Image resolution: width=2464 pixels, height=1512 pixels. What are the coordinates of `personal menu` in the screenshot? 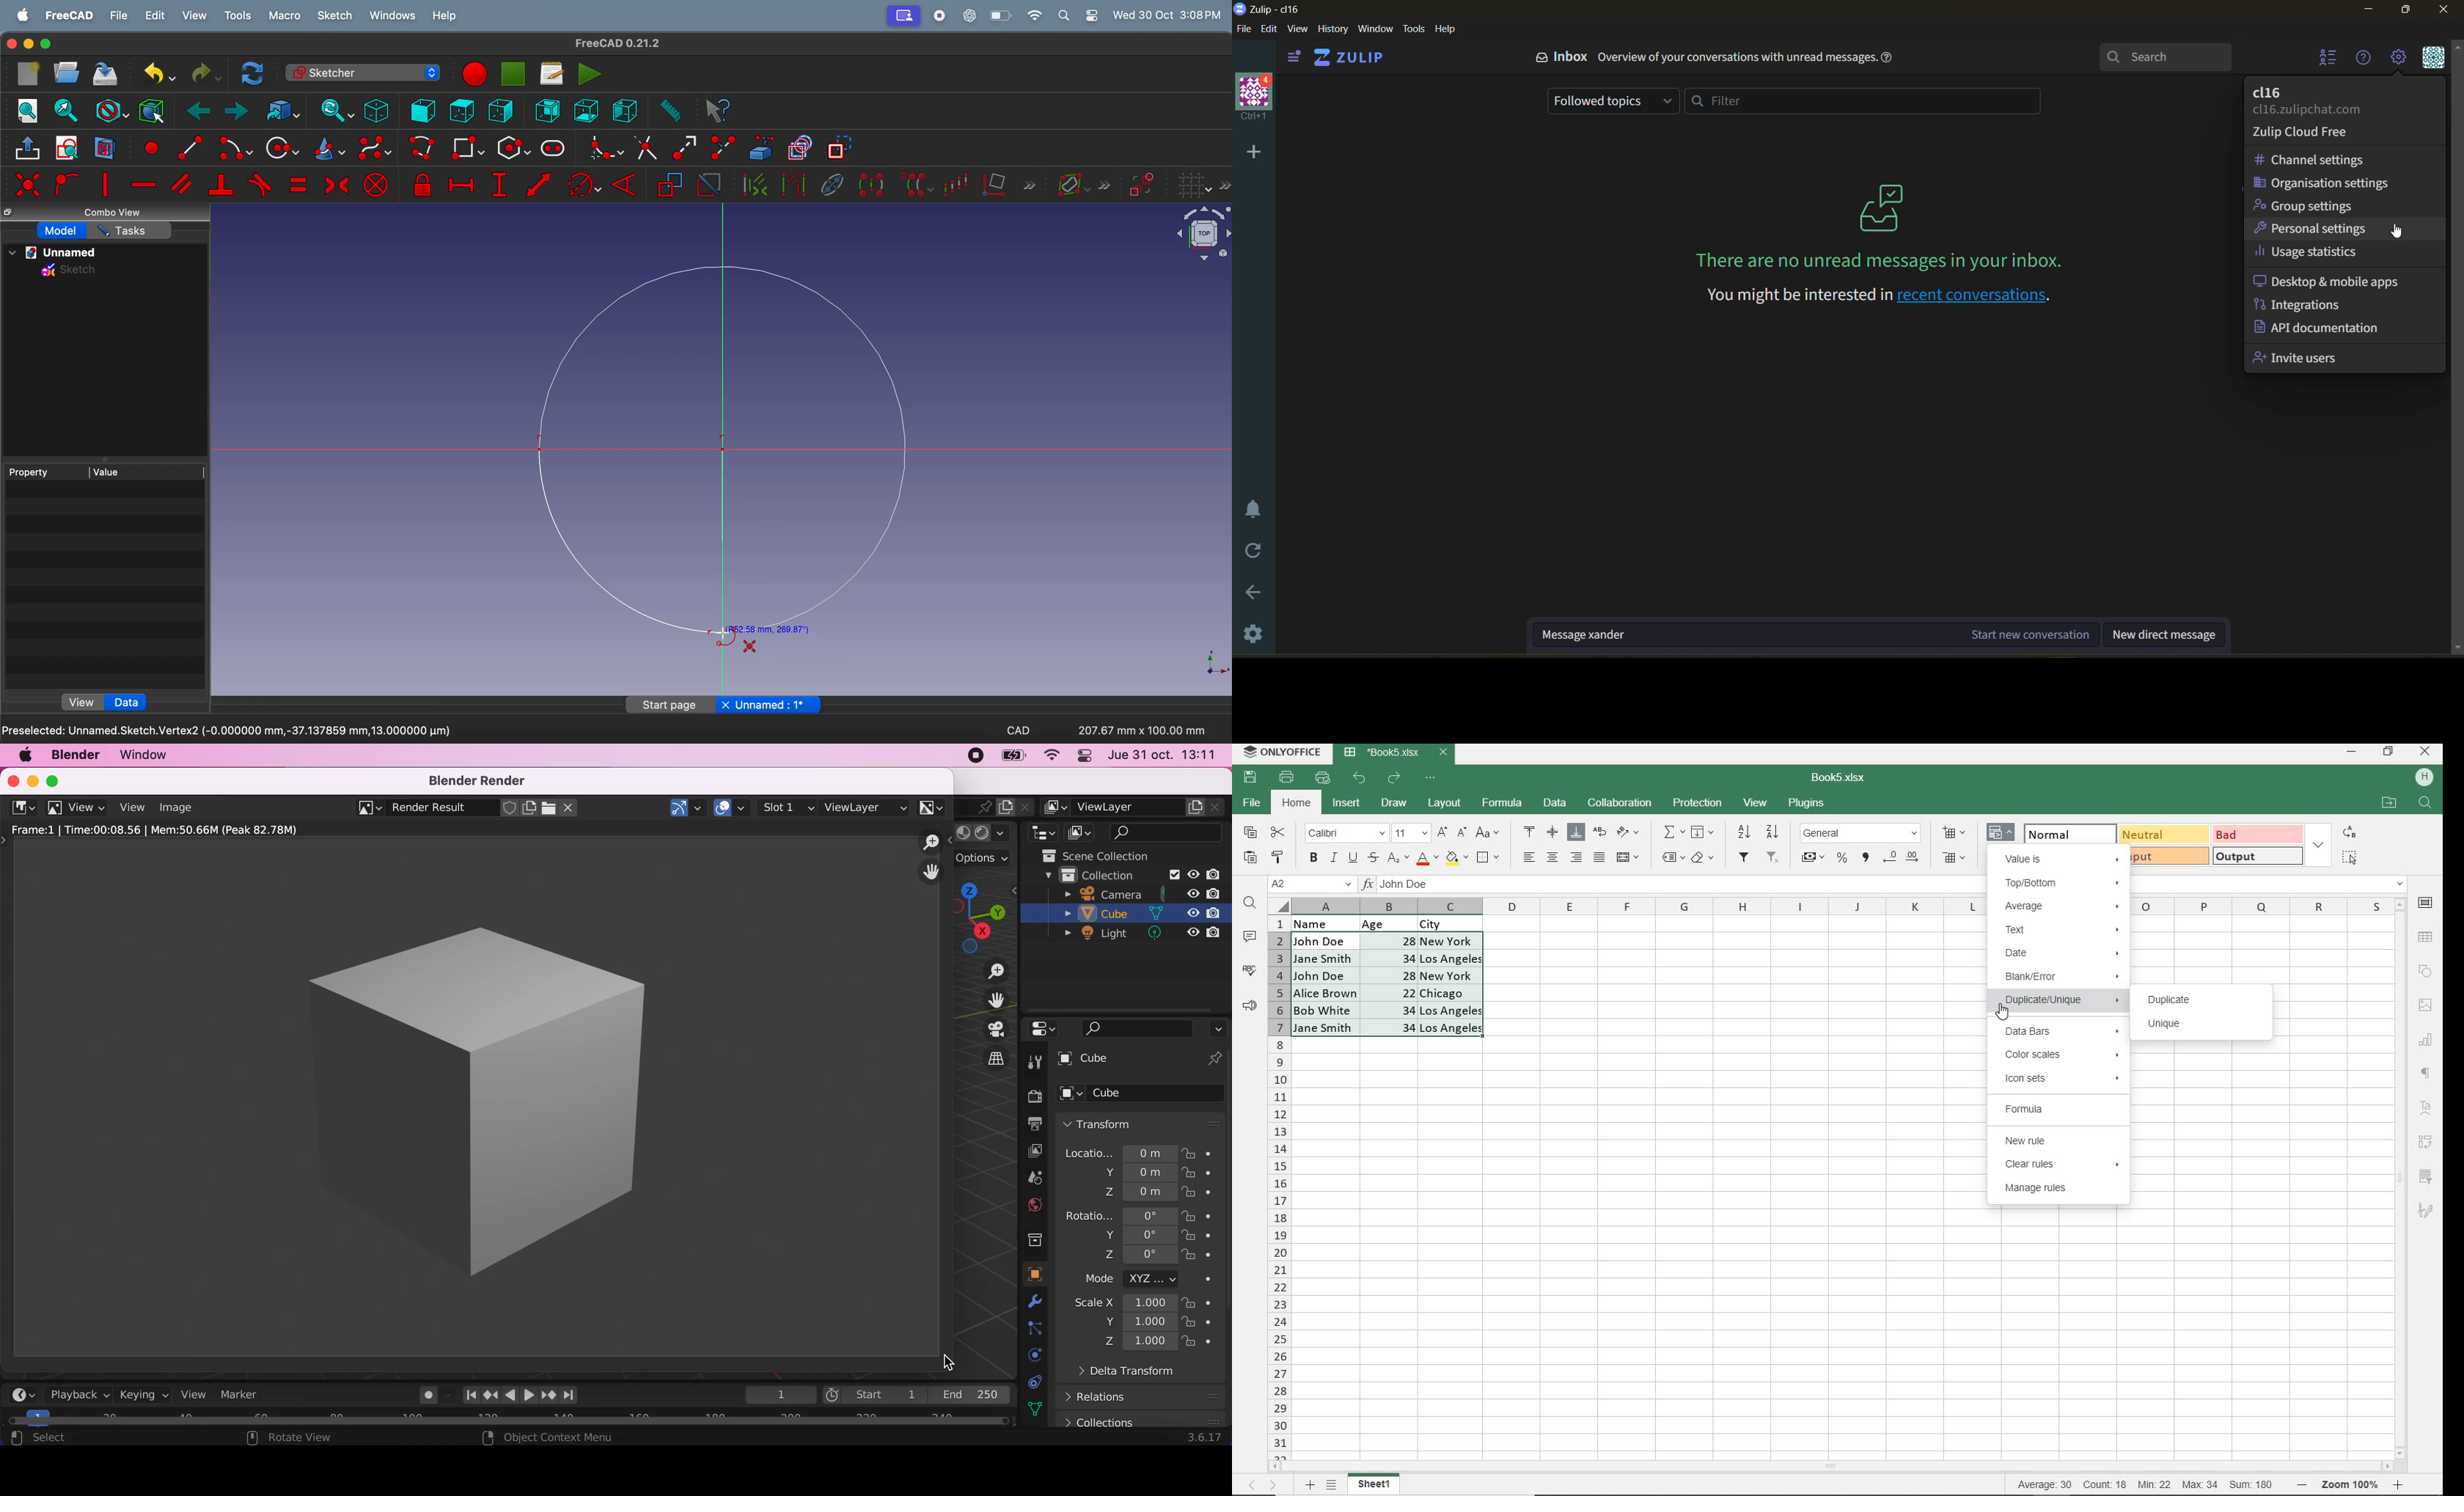 It's located at (2434, 57).